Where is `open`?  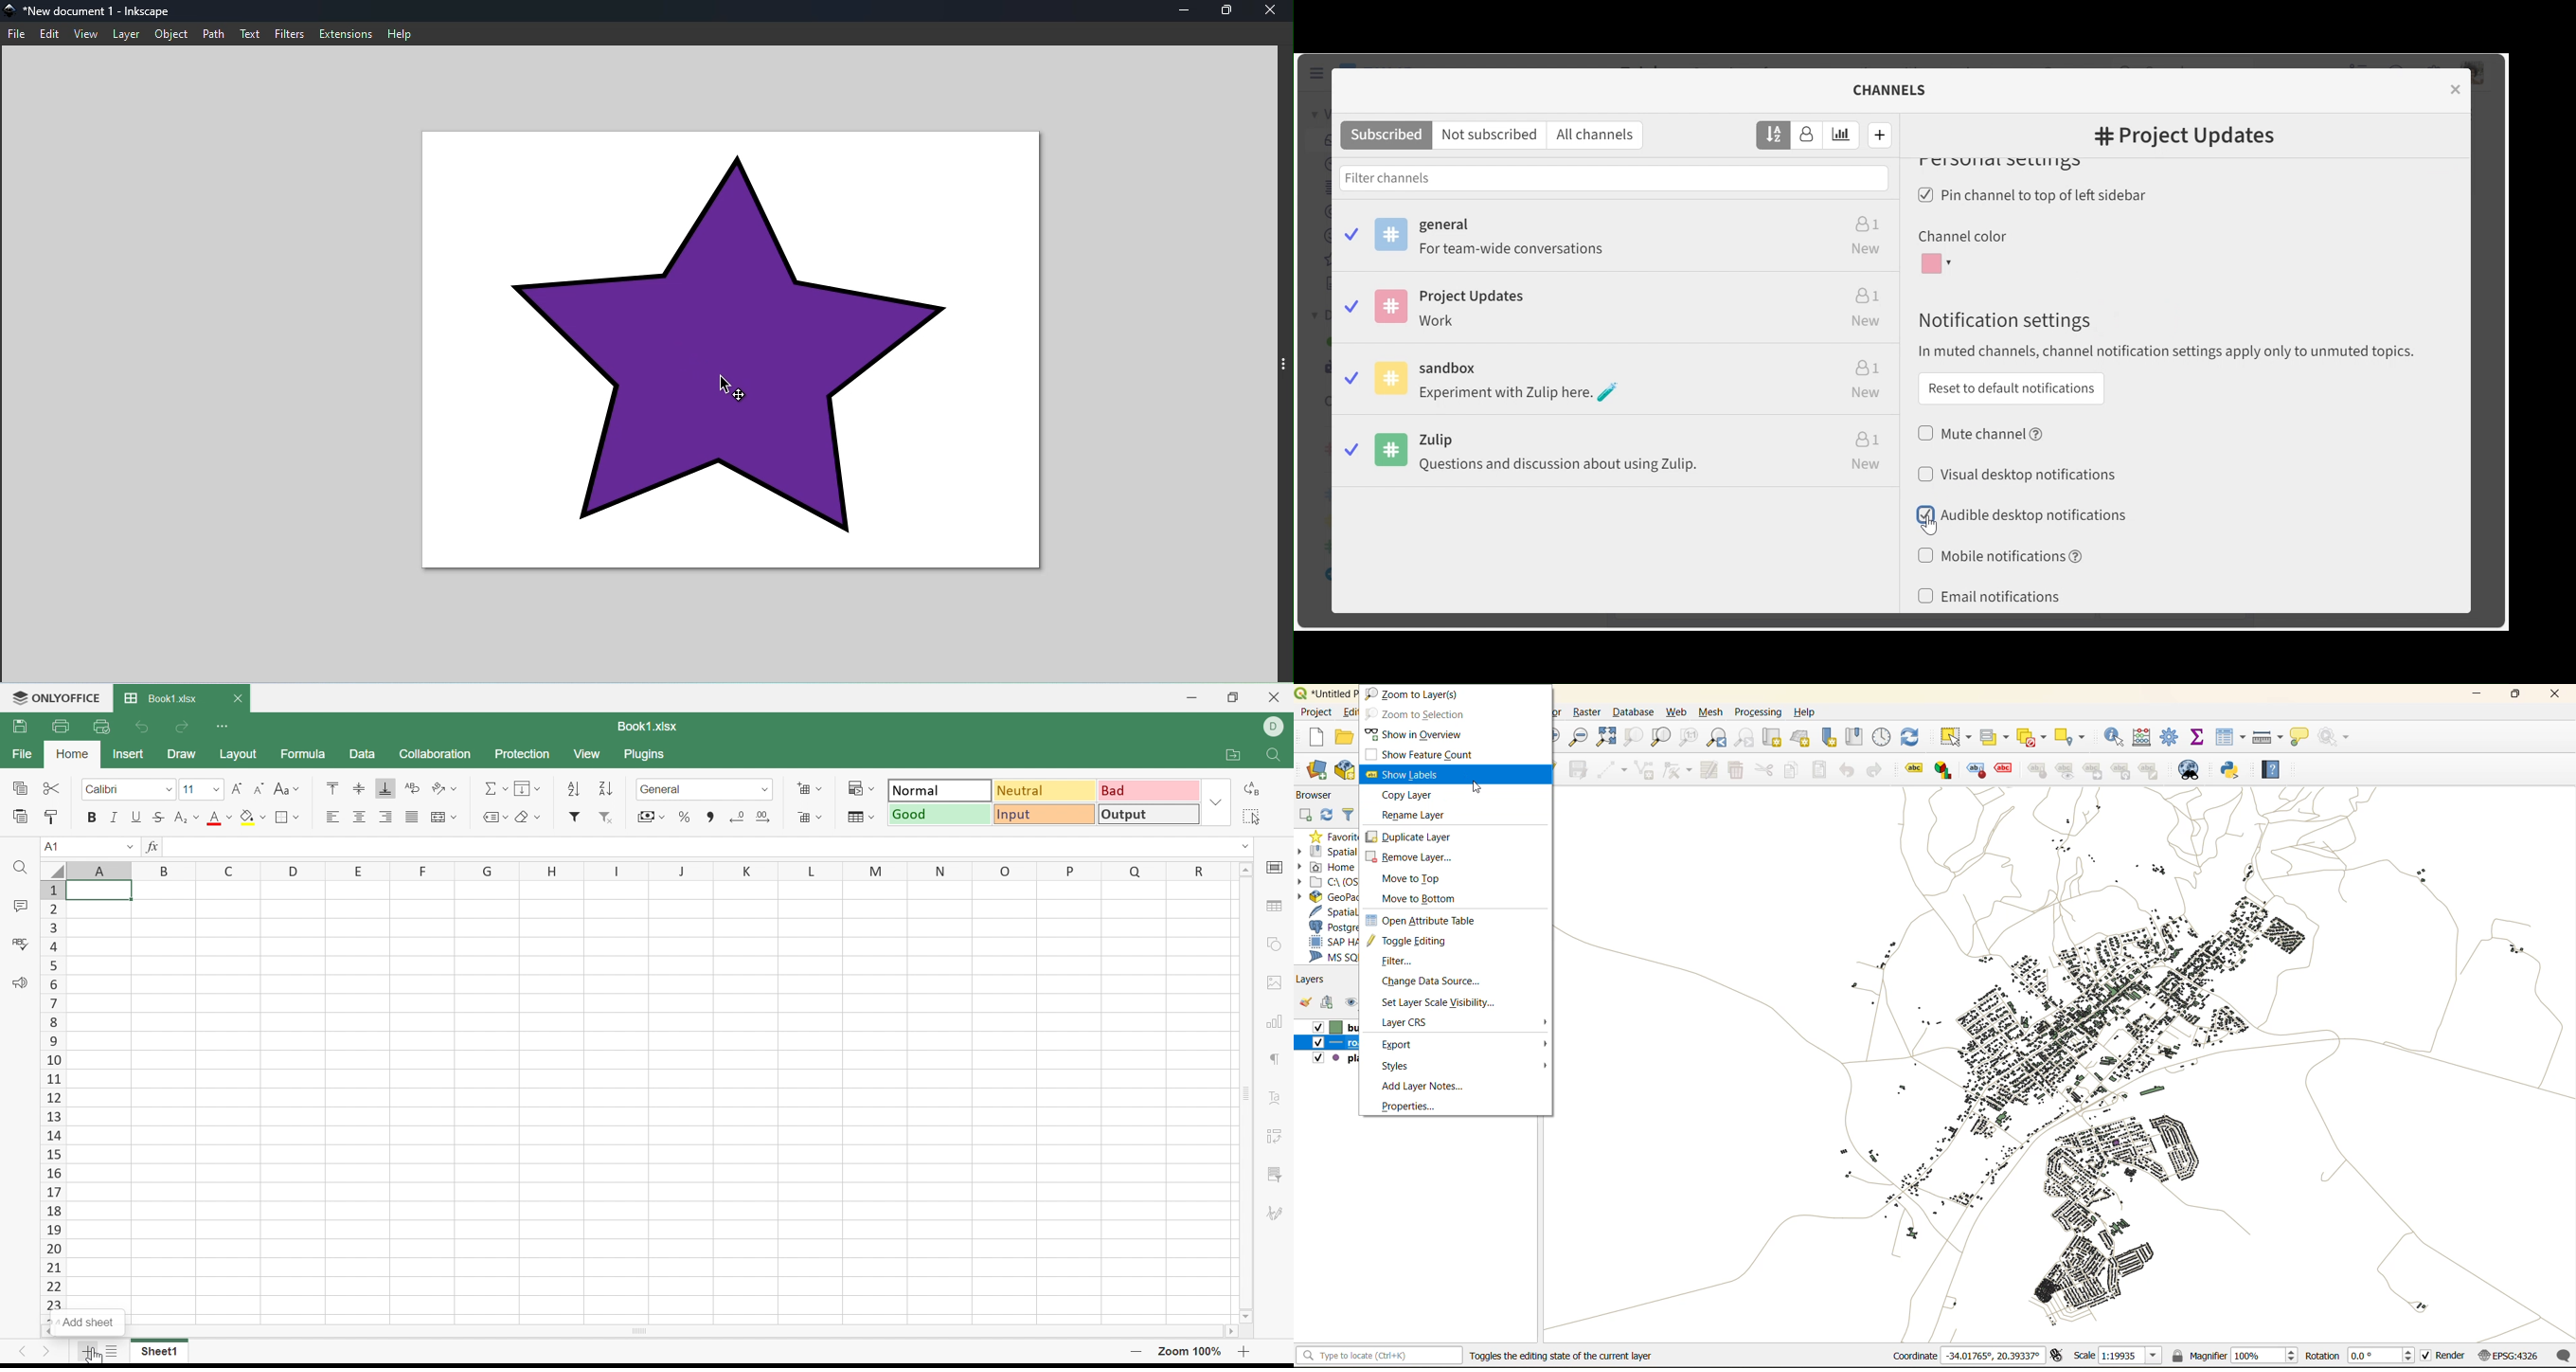 open is located at coordinates (1342, 738).